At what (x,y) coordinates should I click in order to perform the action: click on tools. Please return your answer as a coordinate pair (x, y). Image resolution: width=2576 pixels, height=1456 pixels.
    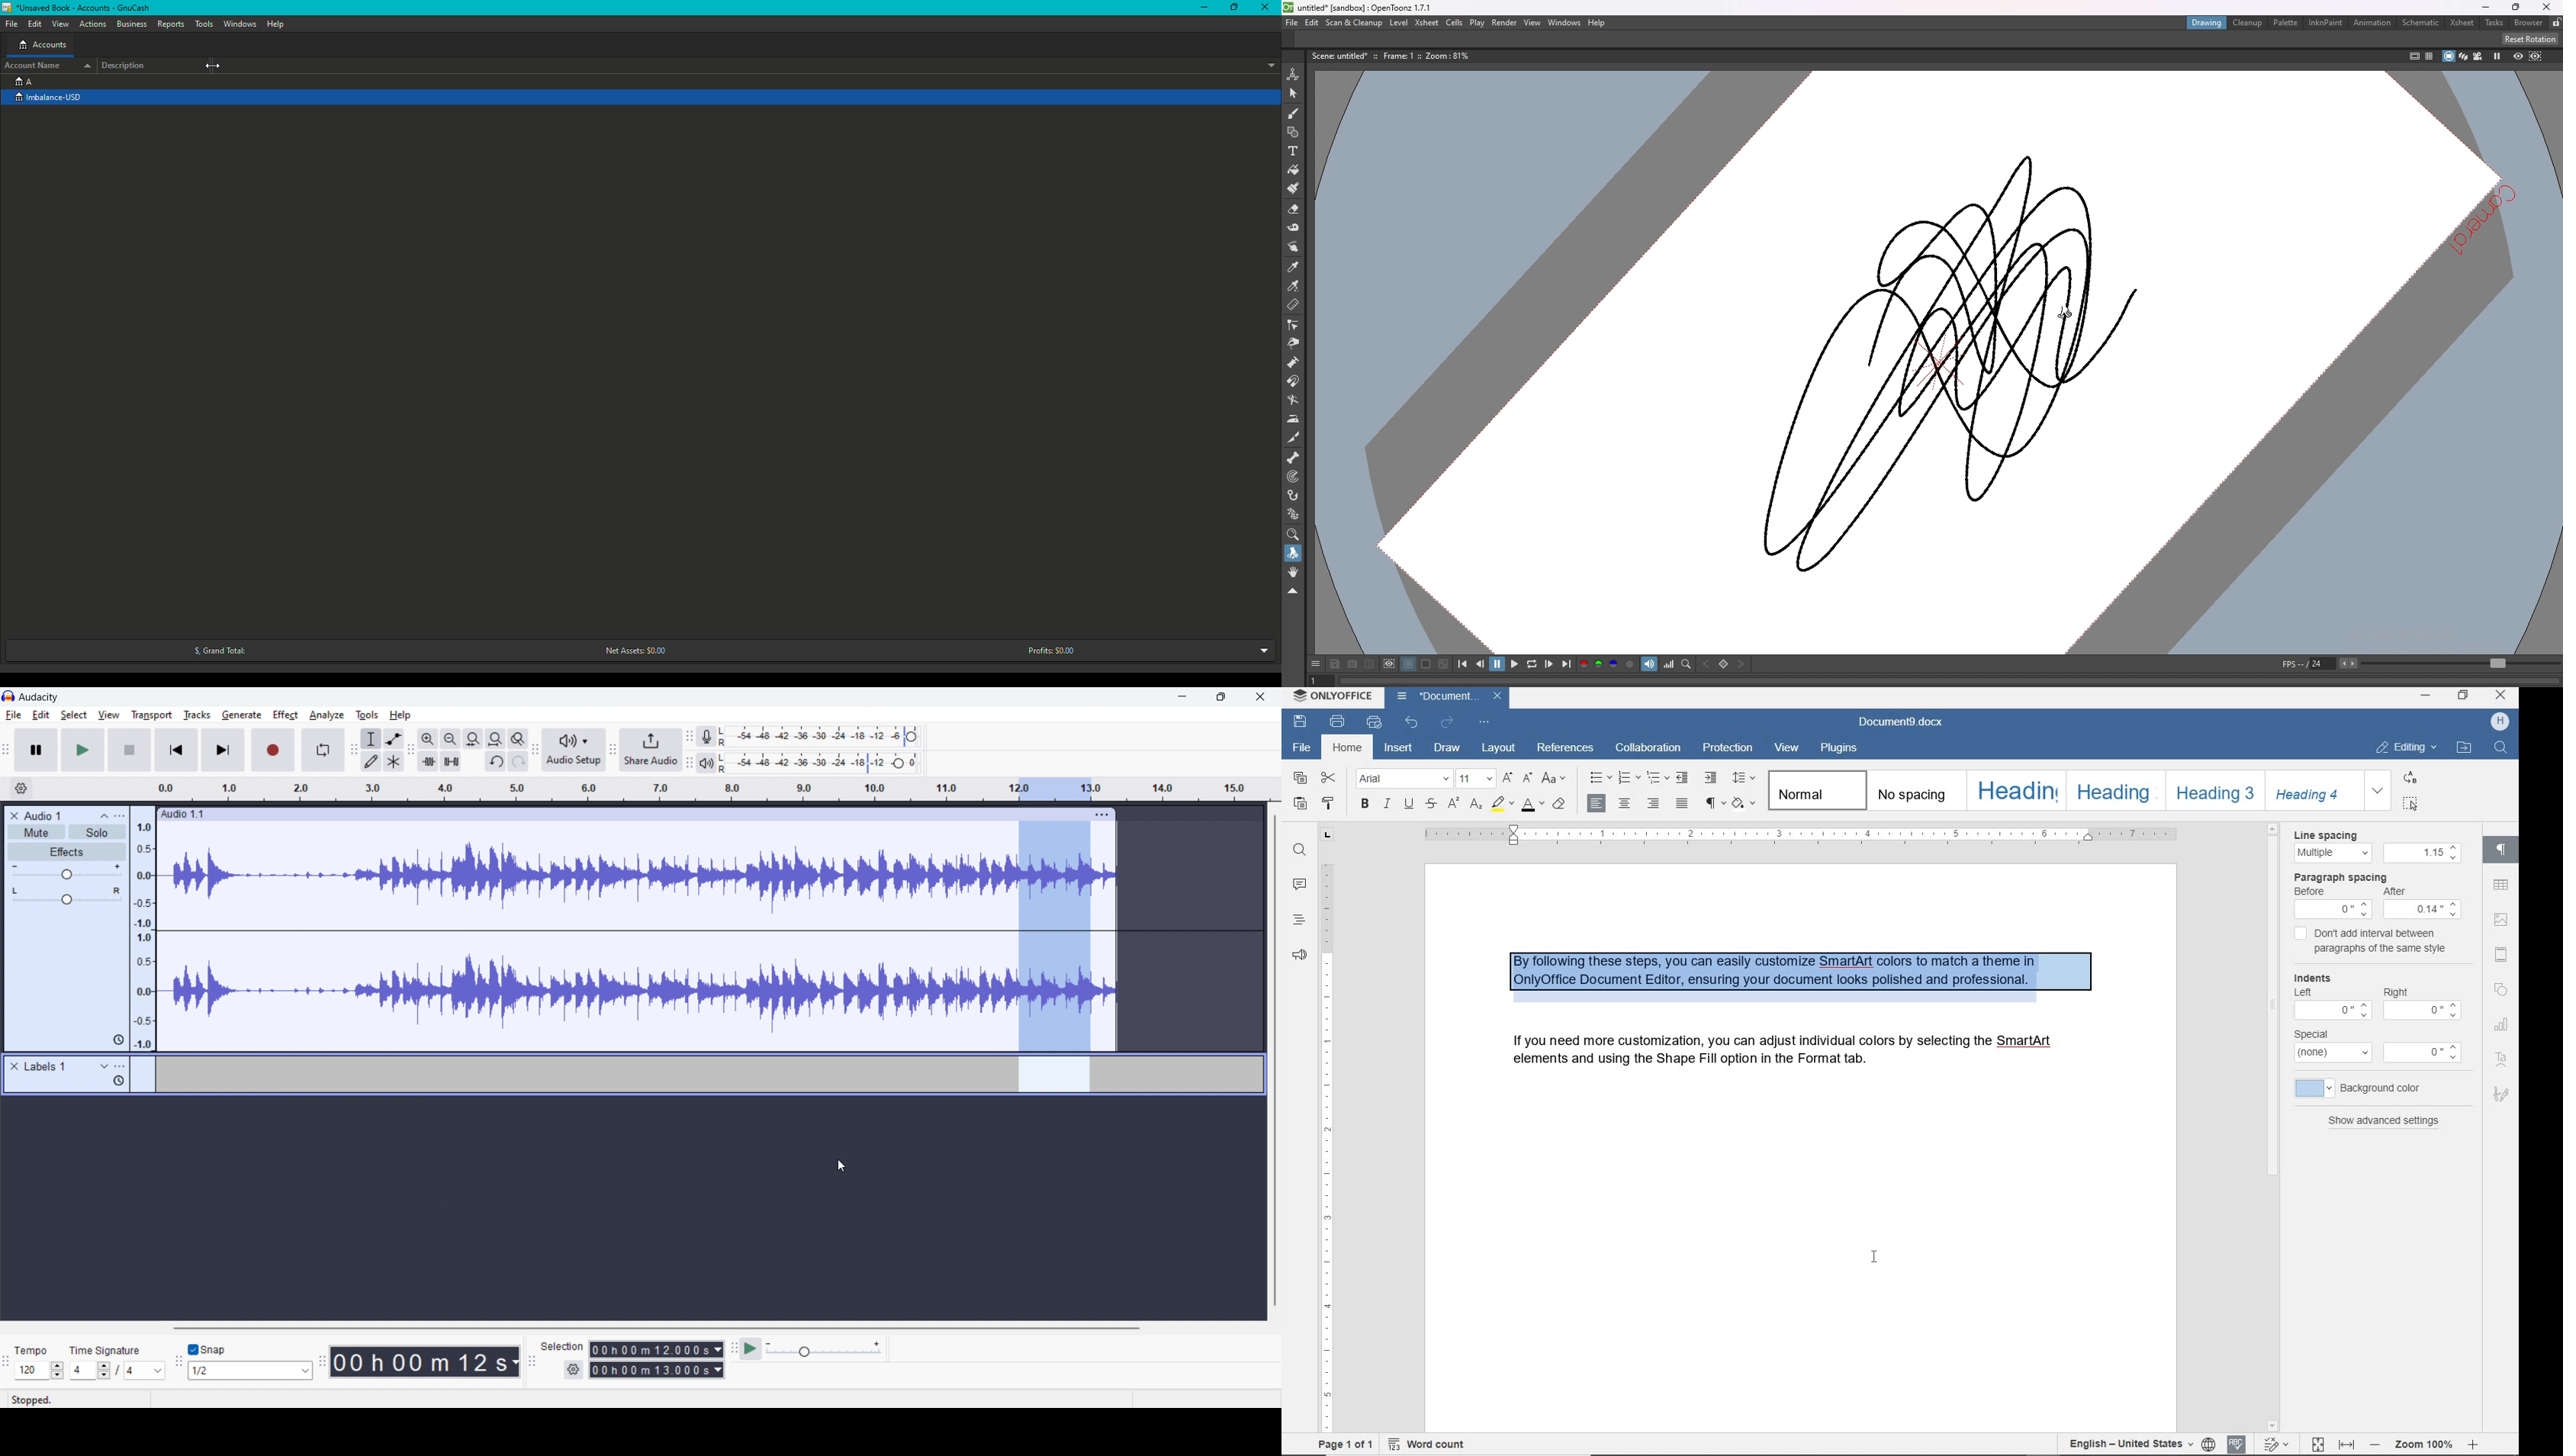
    Looking at the image, I should click on (365, 715).